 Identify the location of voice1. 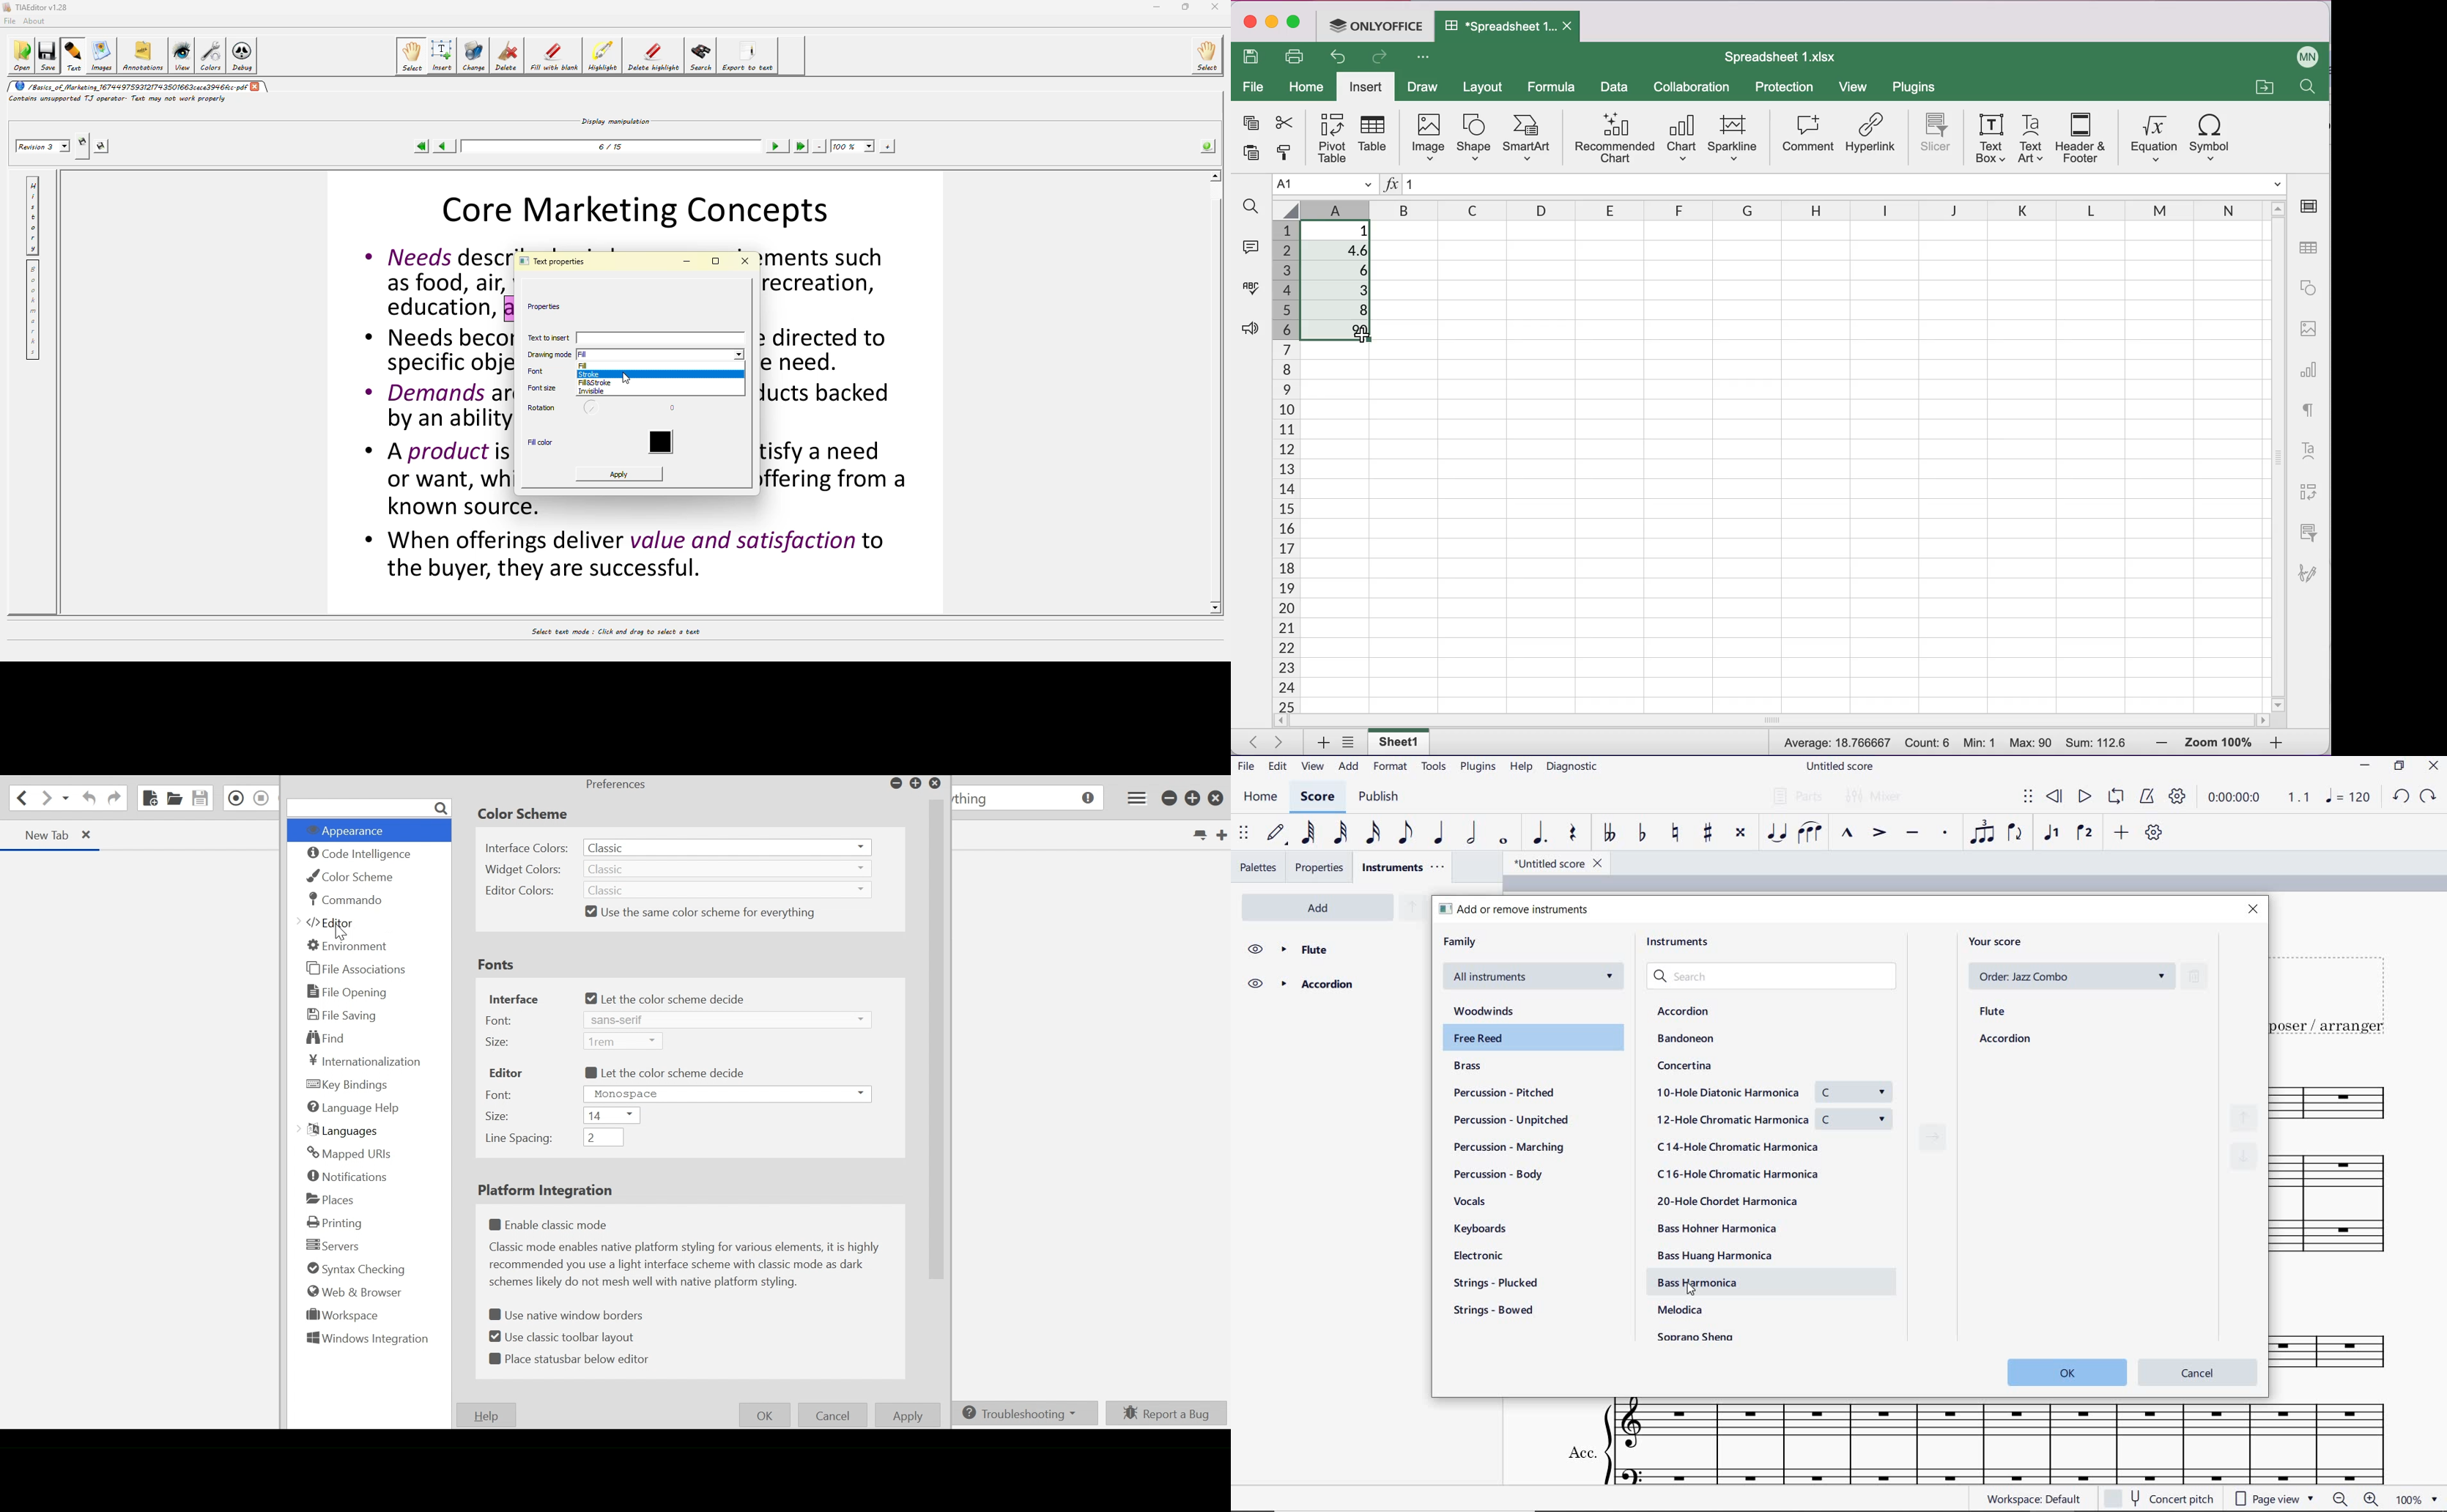
(2051, 833).